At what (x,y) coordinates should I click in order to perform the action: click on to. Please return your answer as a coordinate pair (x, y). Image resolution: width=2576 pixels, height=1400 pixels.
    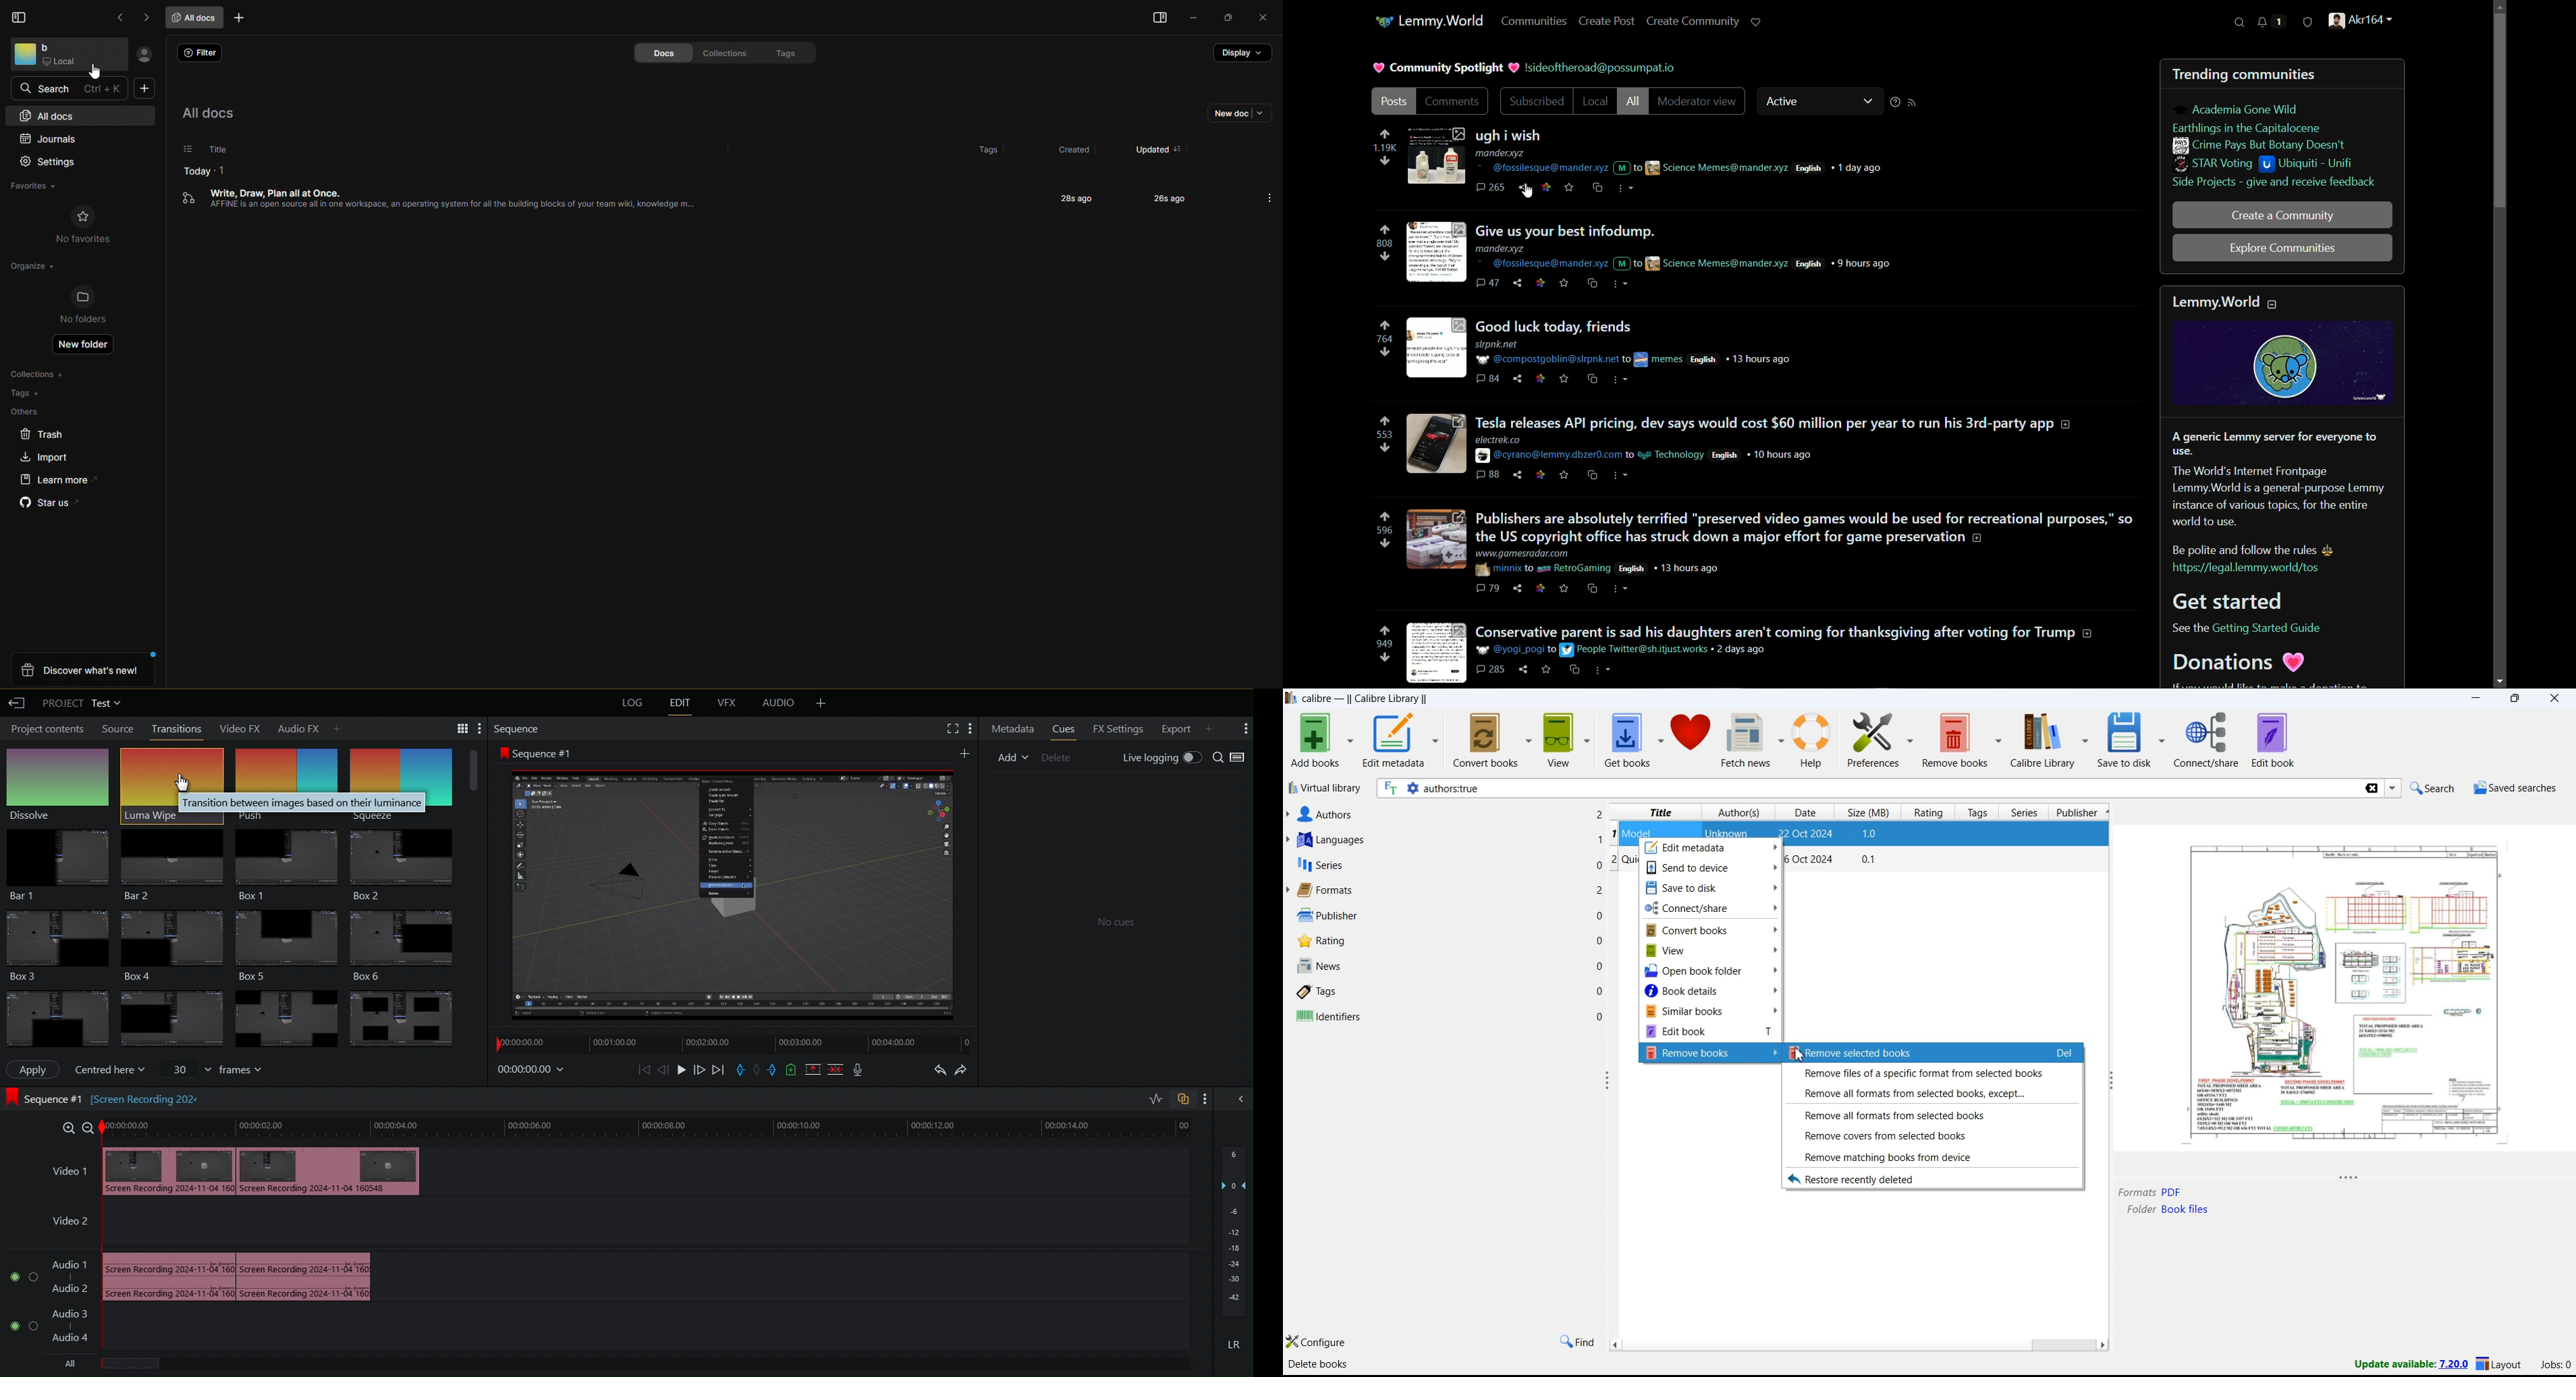
    Looking at the image, I should click on (1530, 568).